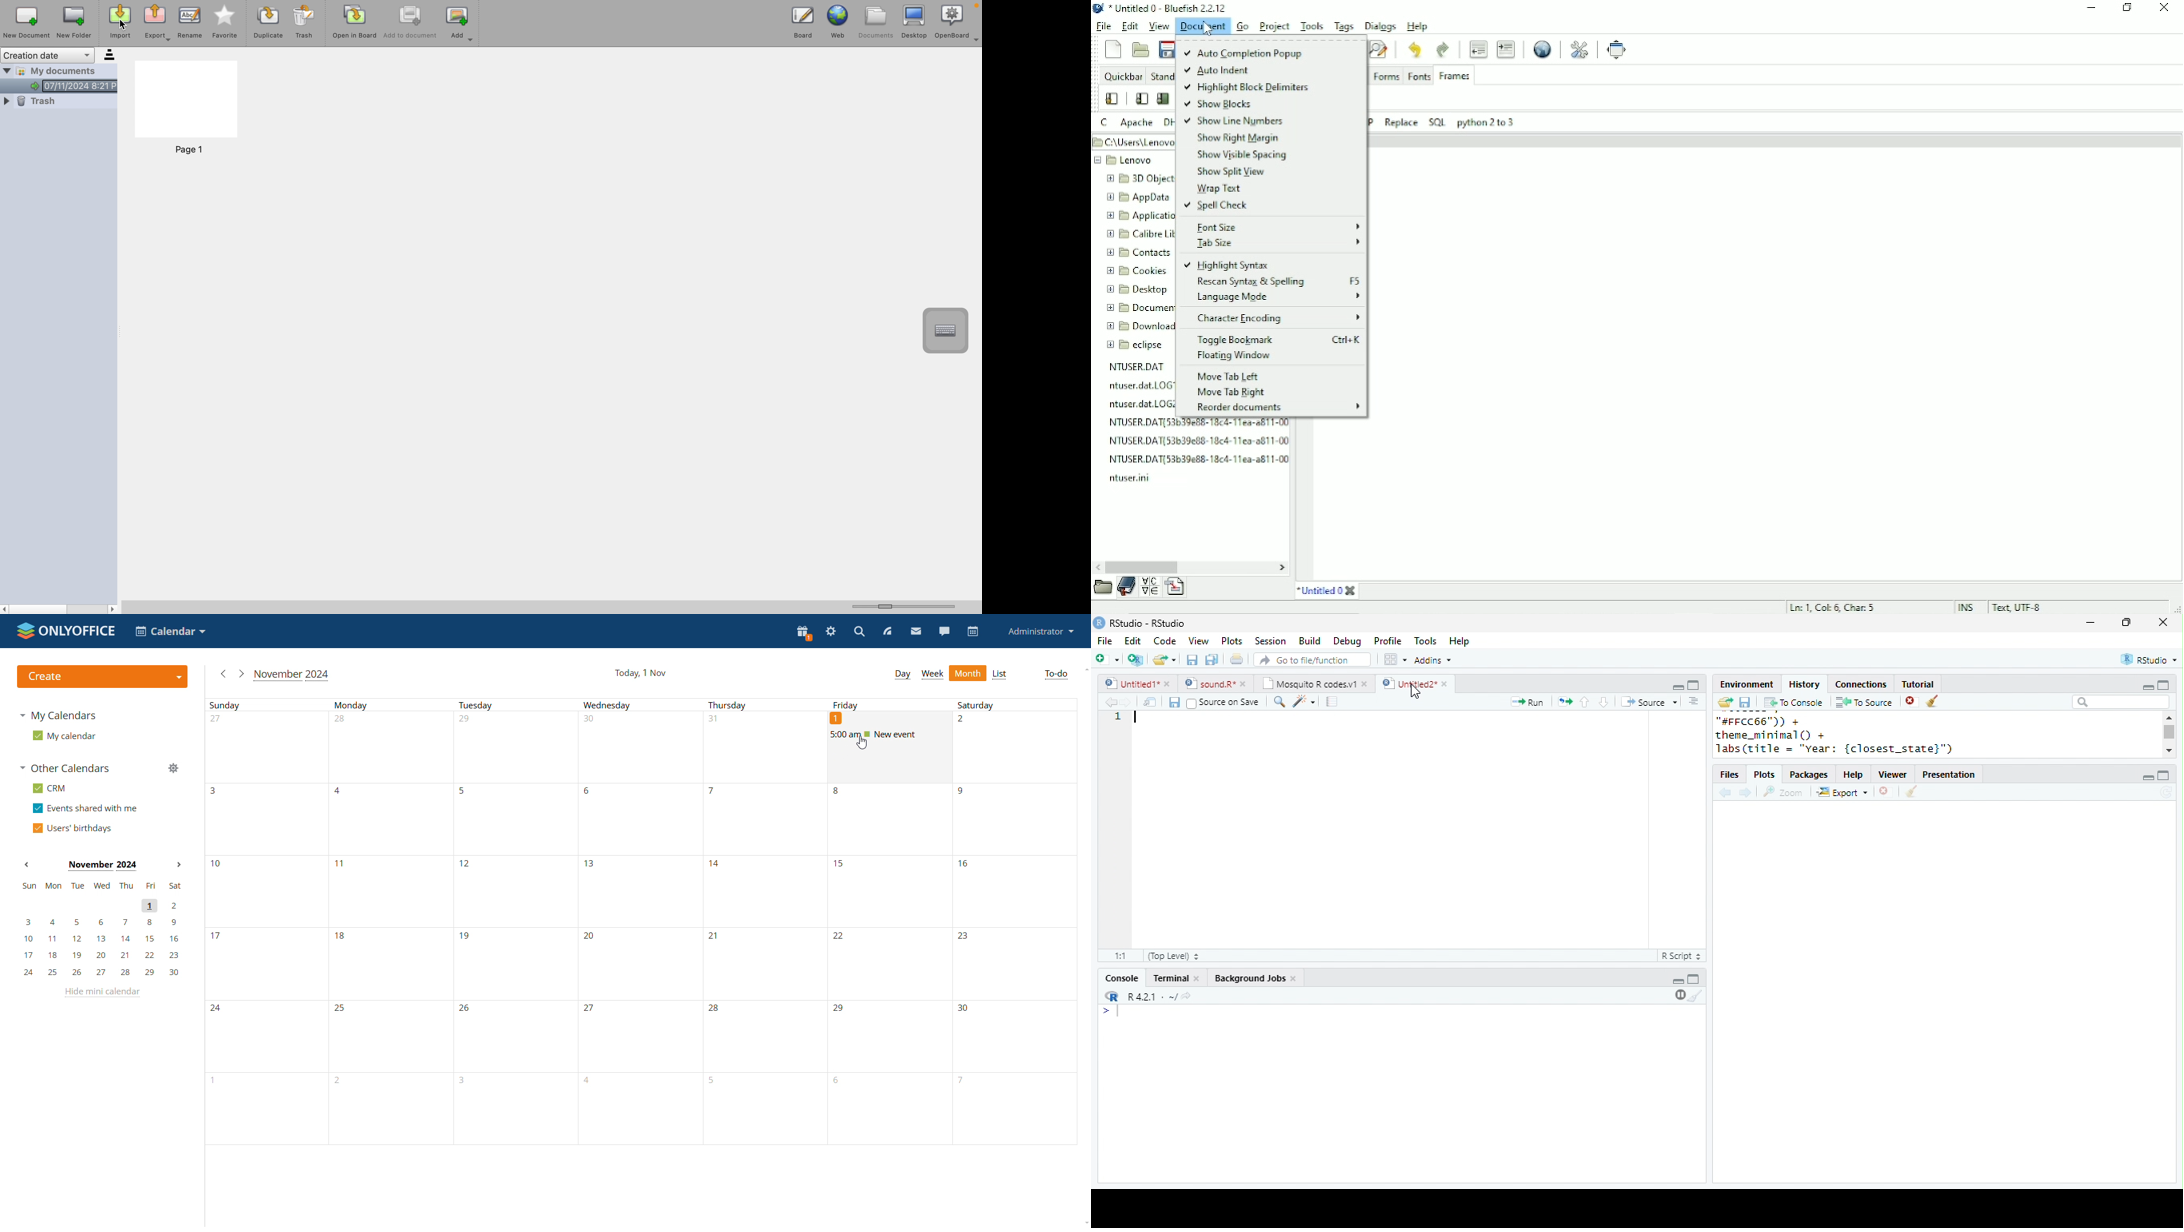  What do you see at coordinates (1128, 26) in the screenshot?
I see `Edit` at bounding box center [1128, 26].